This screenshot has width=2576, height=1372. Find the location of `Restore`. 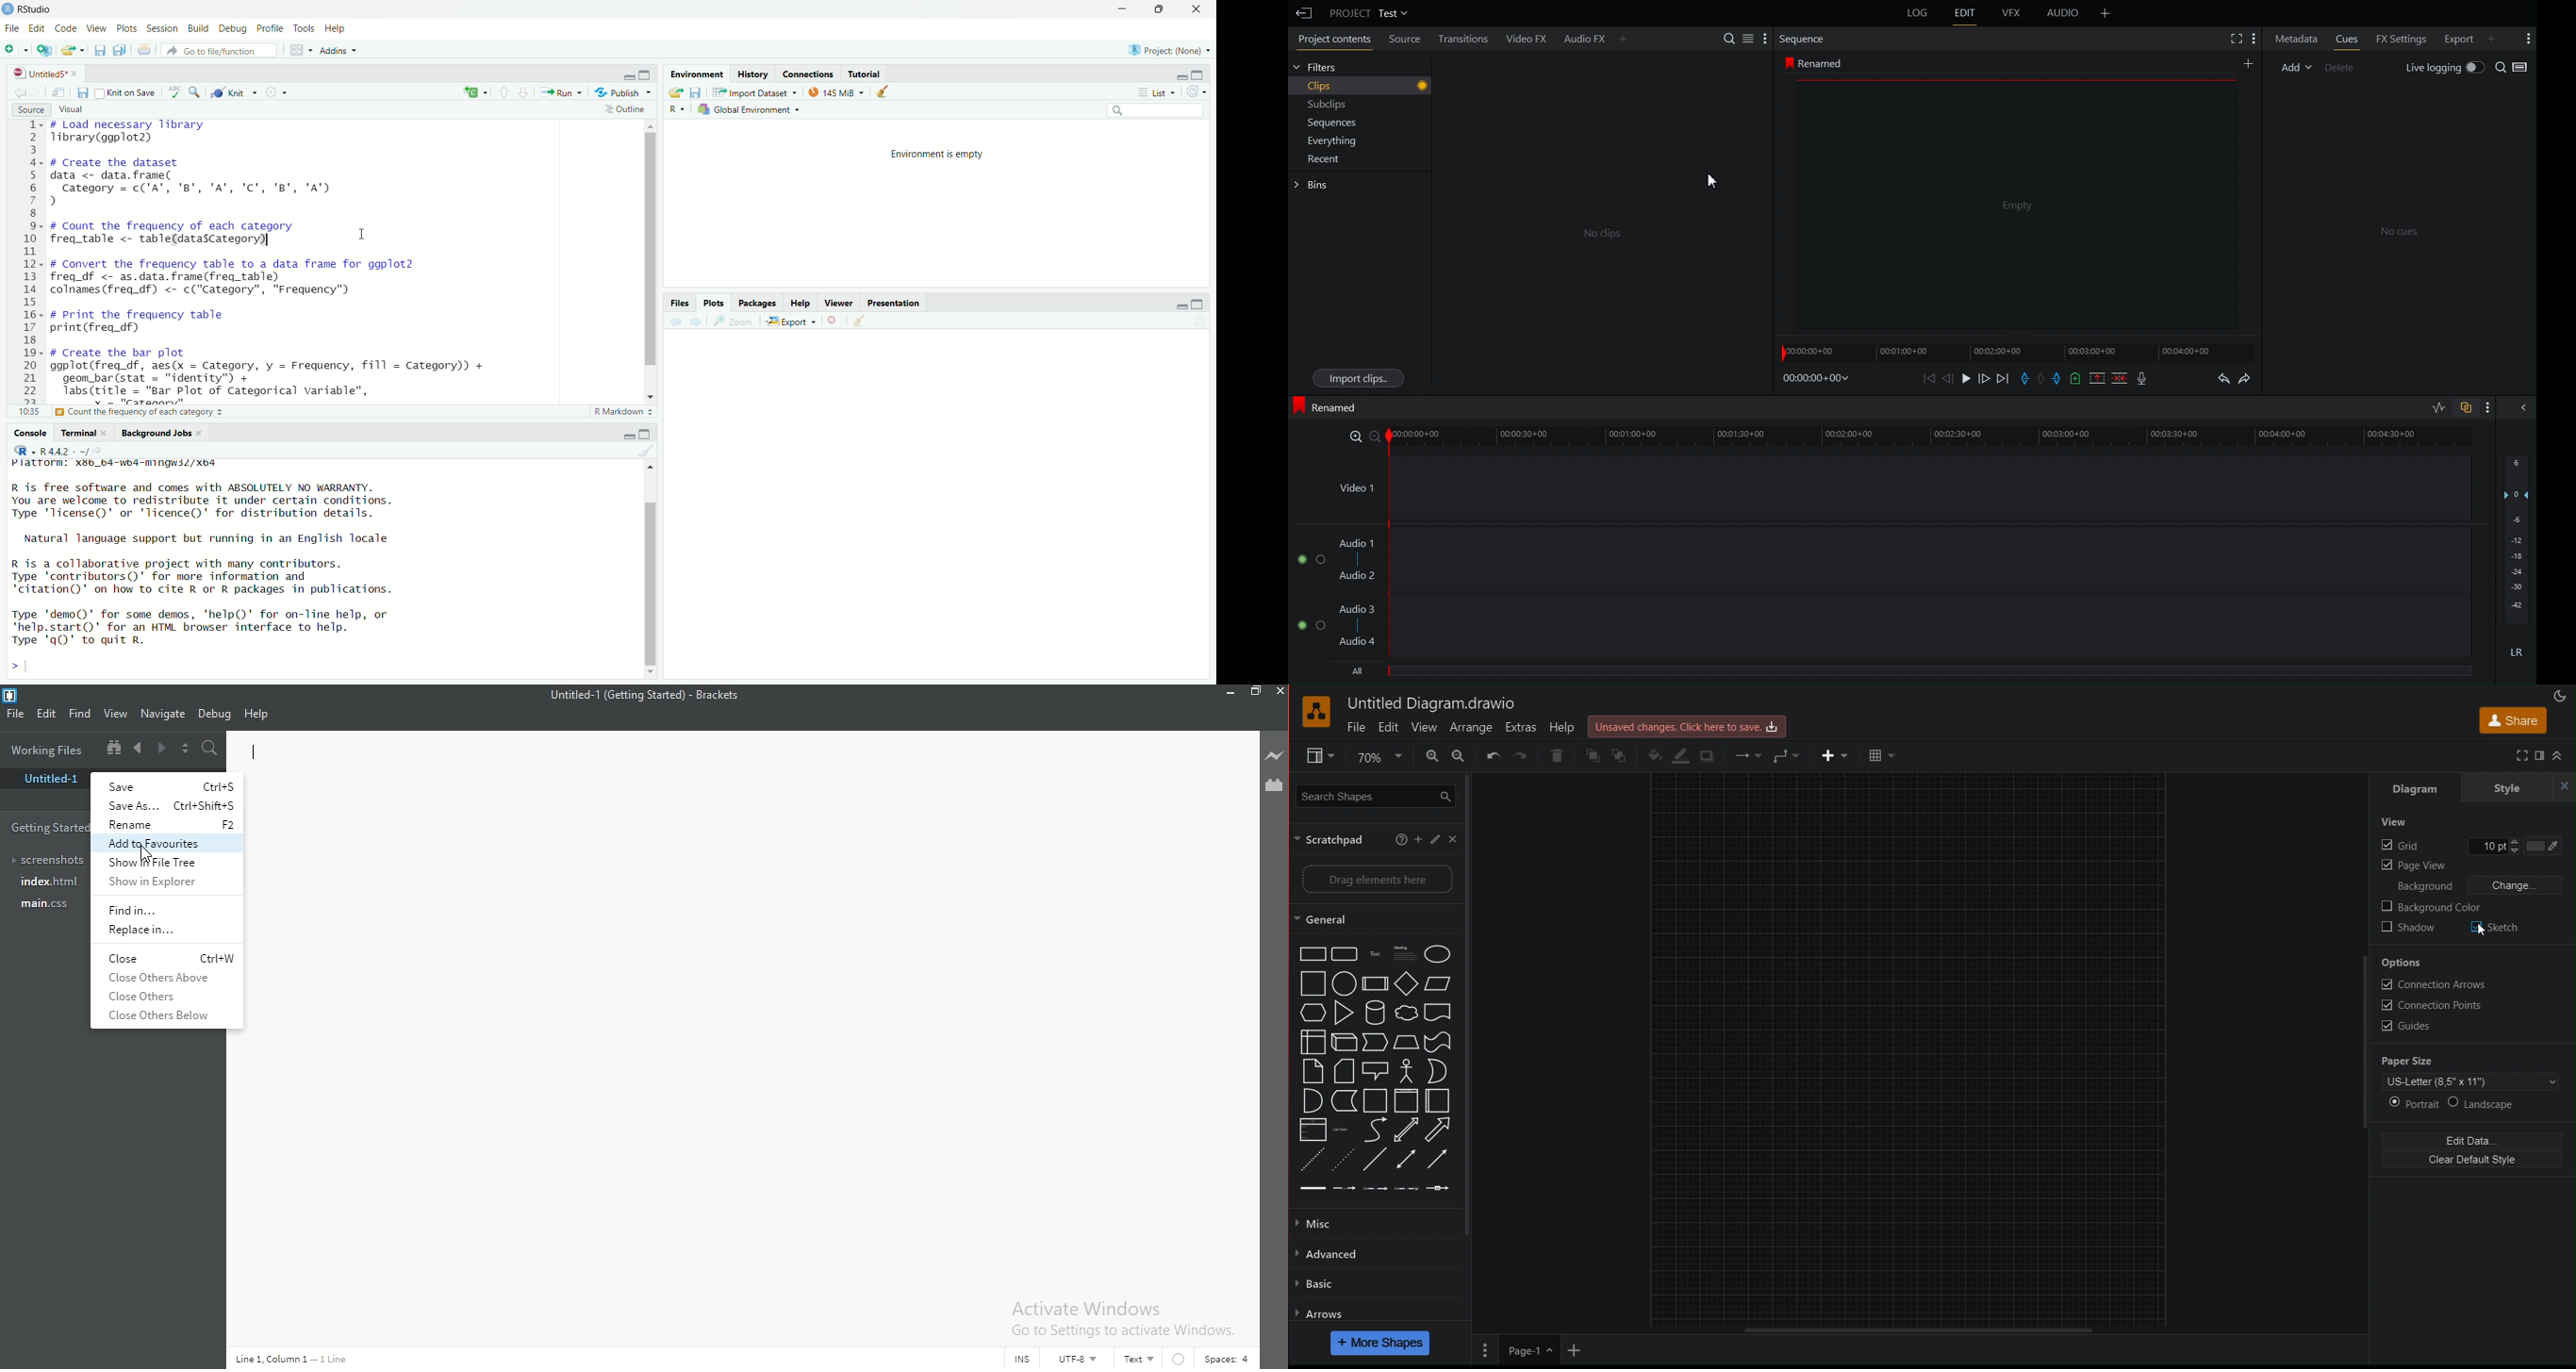

Restore is located at coordinates (1255, 694).